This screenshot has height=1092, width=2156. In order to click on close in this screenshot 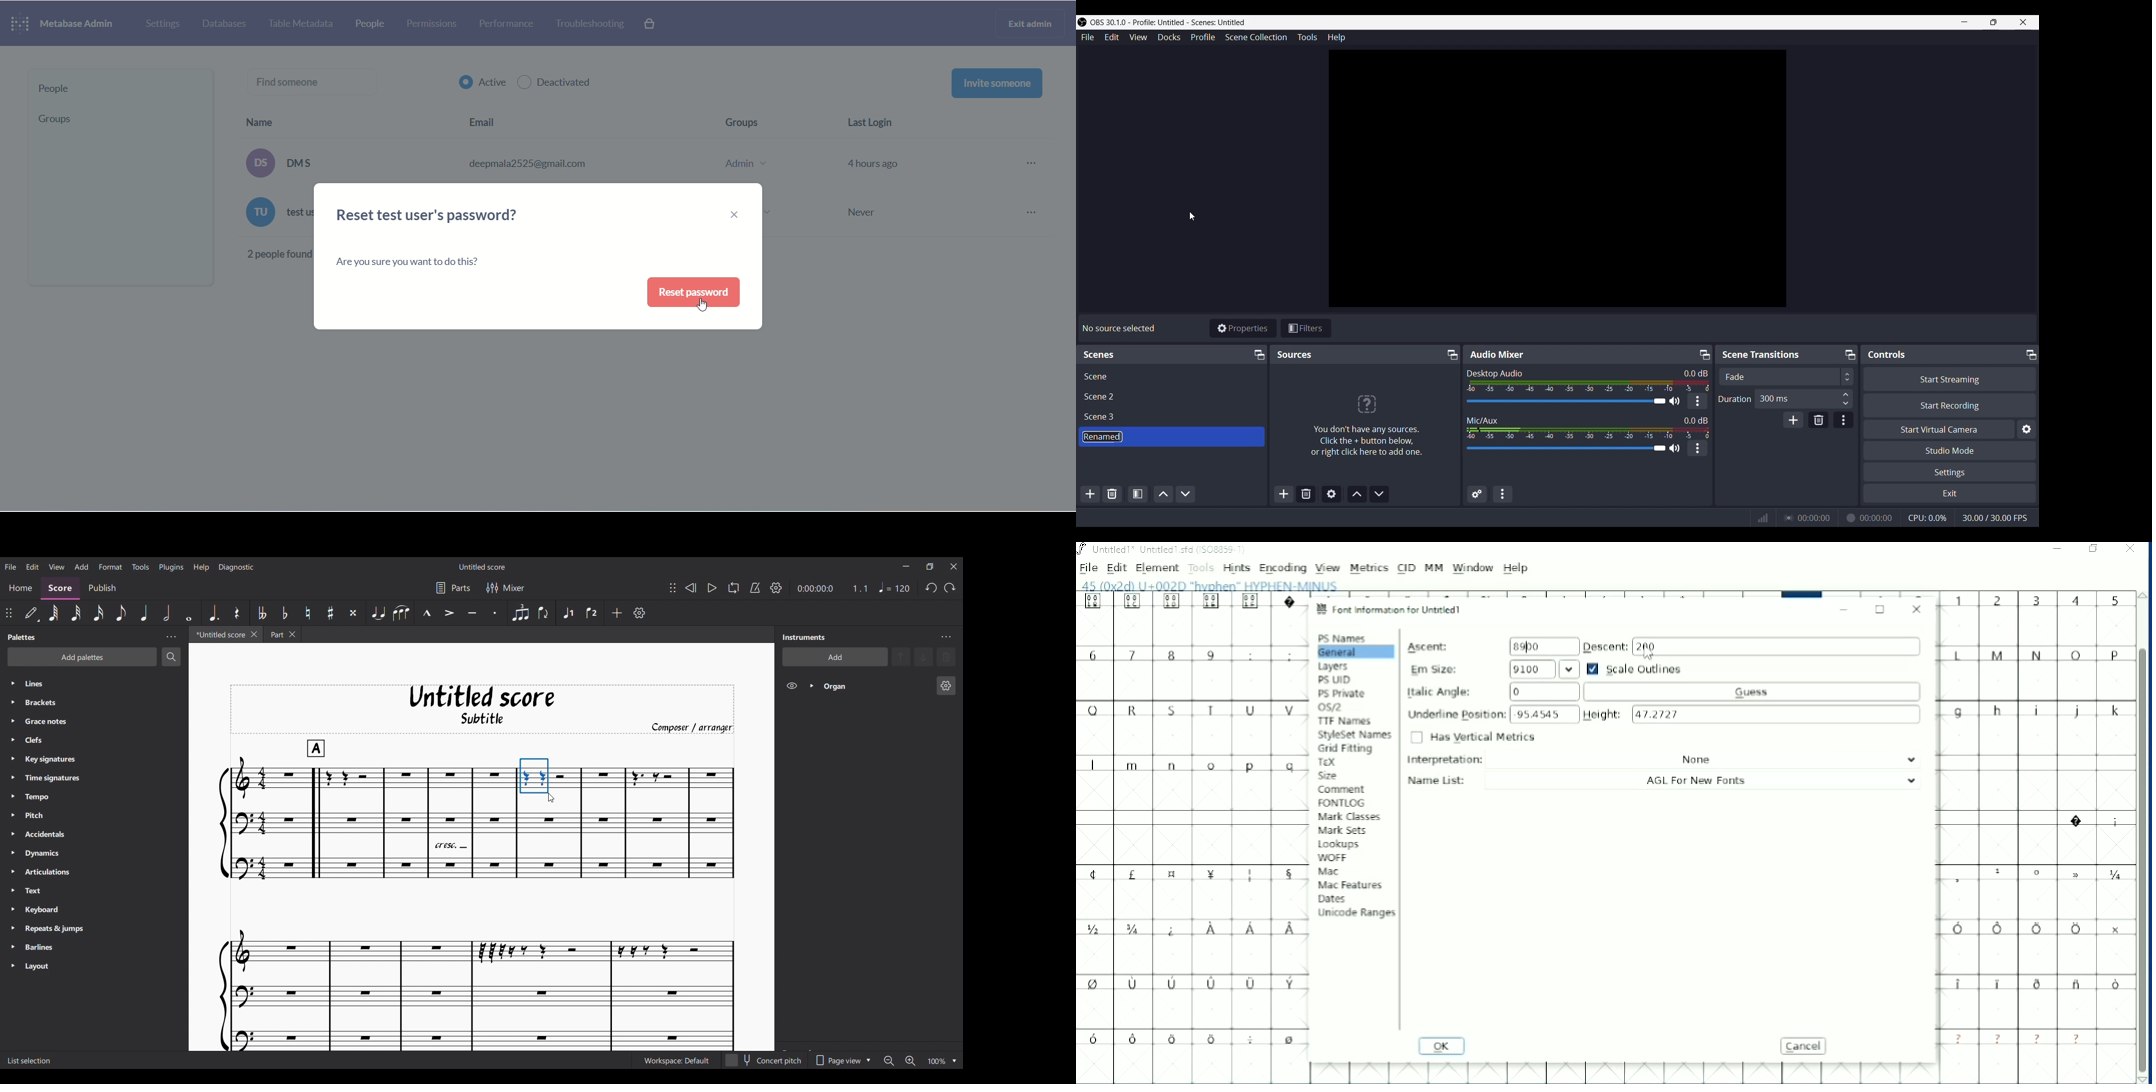, I will do `click(2024, 22)`.